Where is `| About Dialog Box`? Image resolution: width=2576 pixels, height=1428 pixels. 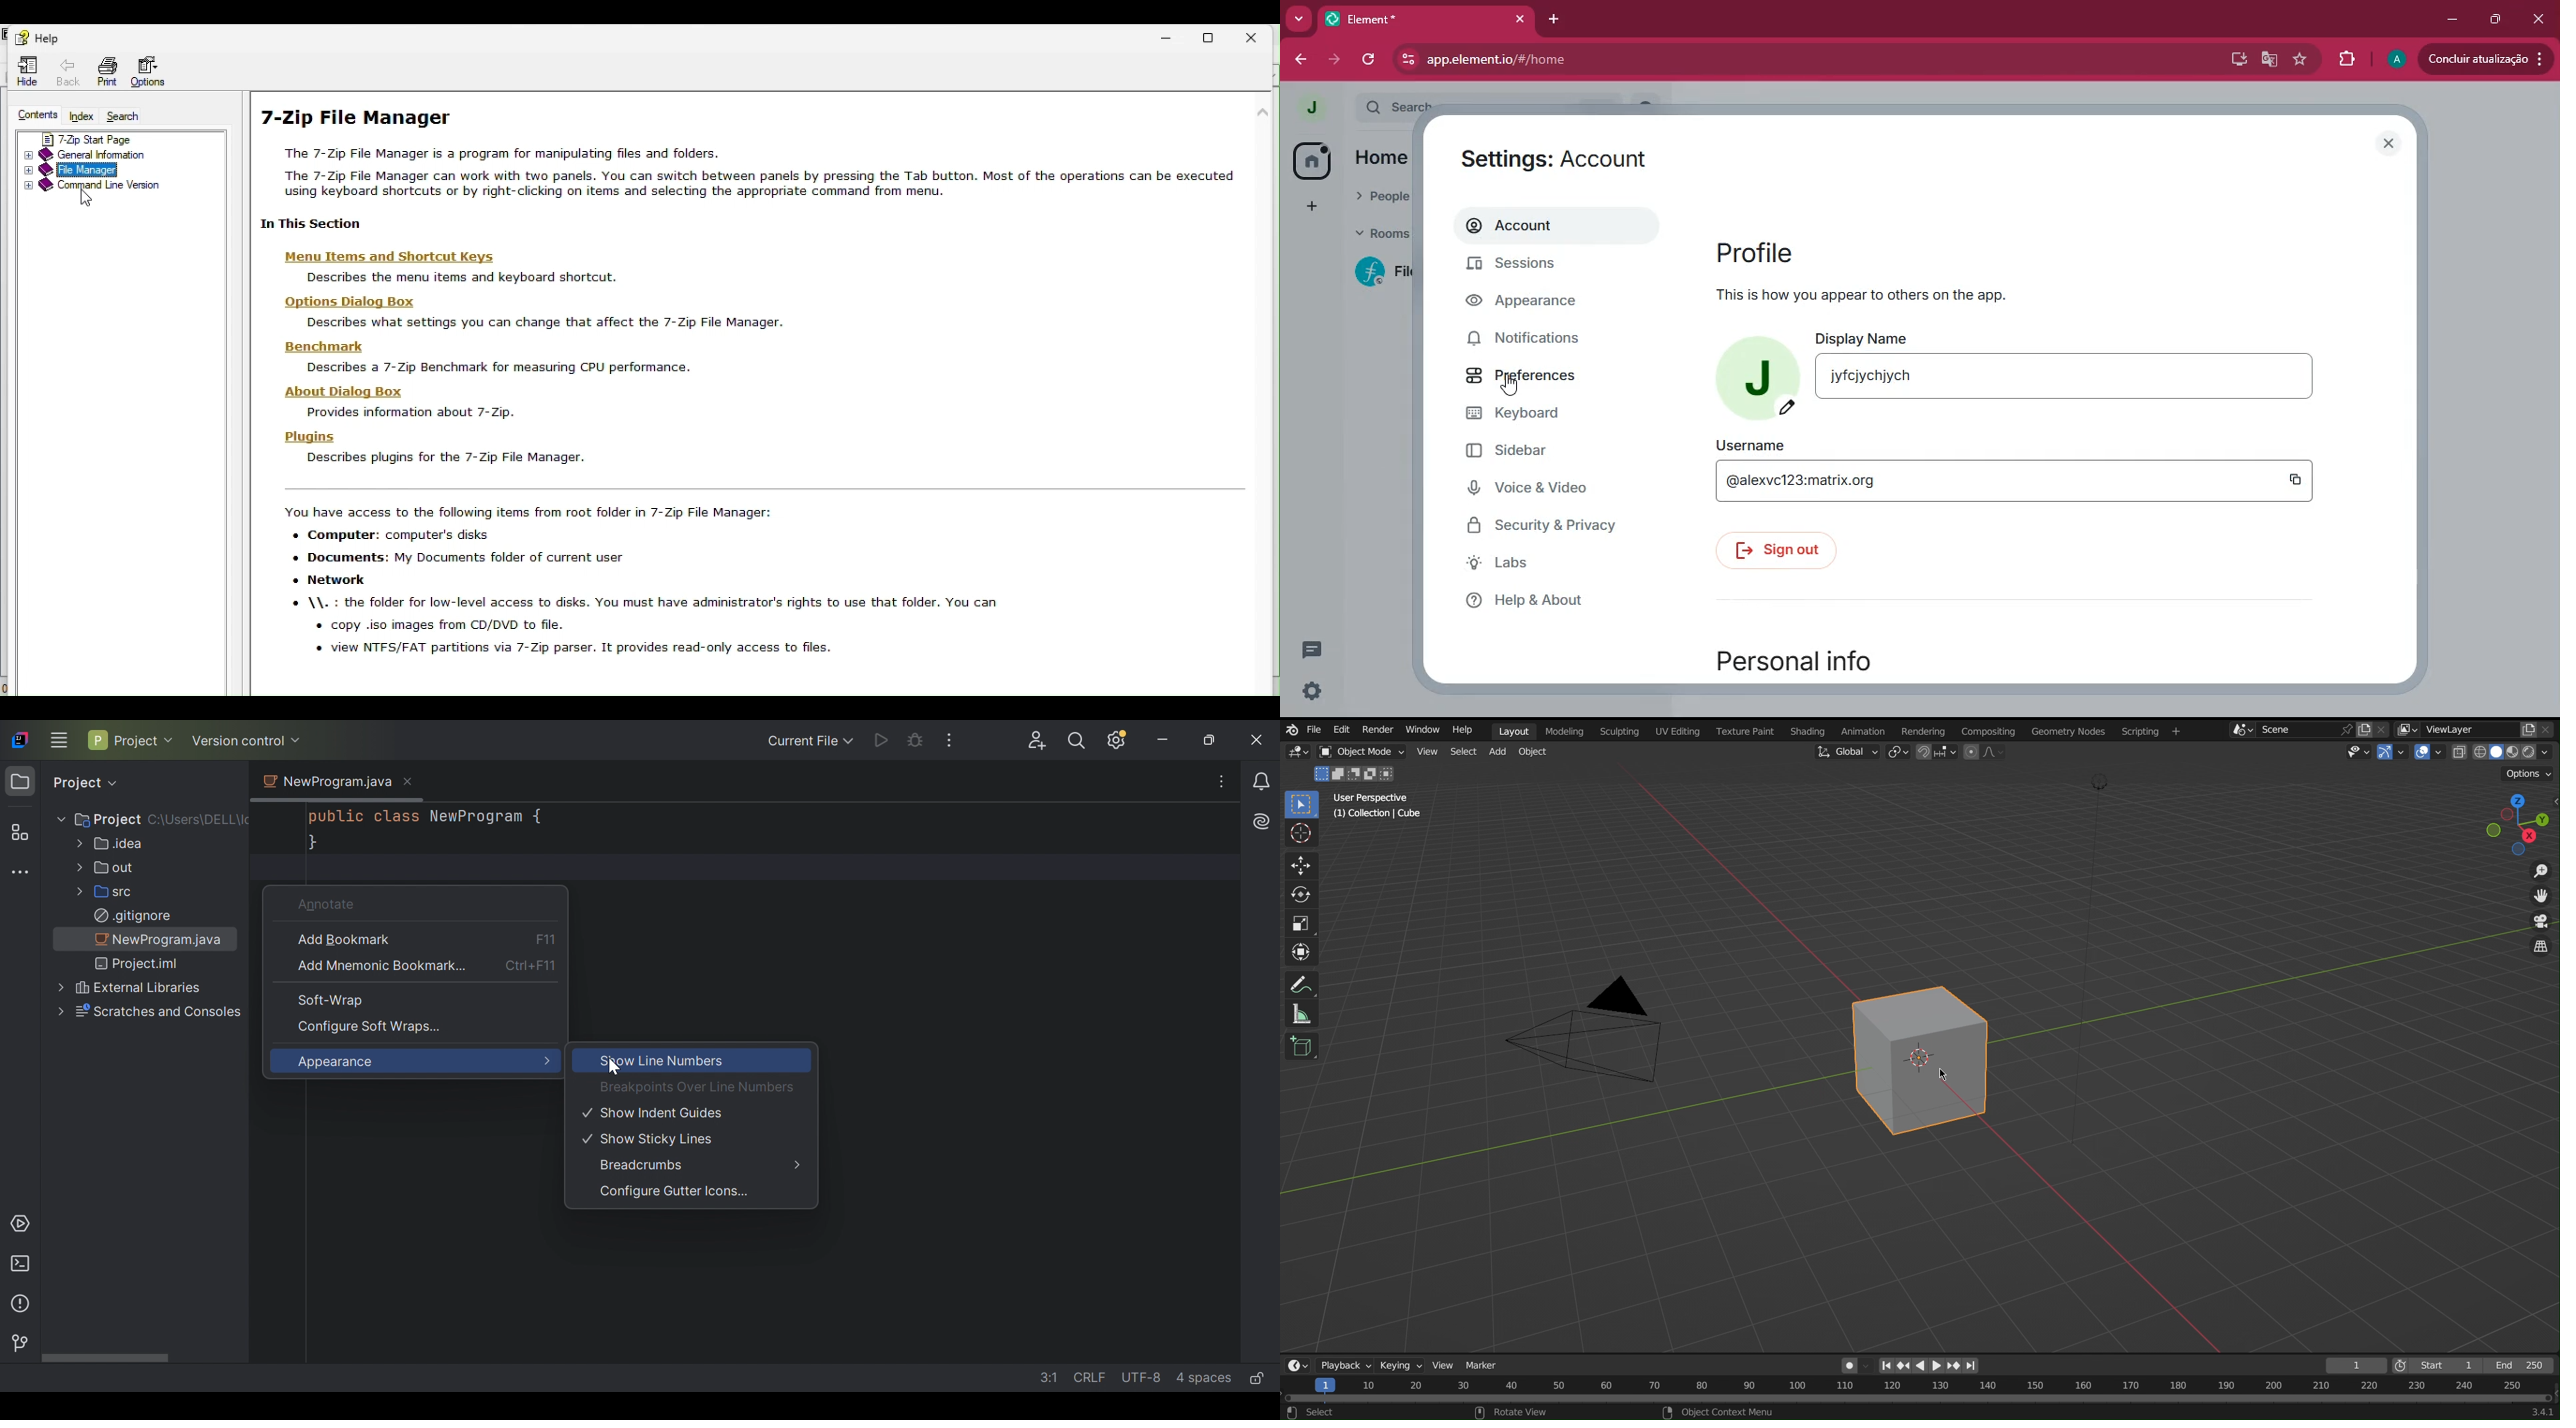 | About Dialog Box is located at coordinates (347, 392).